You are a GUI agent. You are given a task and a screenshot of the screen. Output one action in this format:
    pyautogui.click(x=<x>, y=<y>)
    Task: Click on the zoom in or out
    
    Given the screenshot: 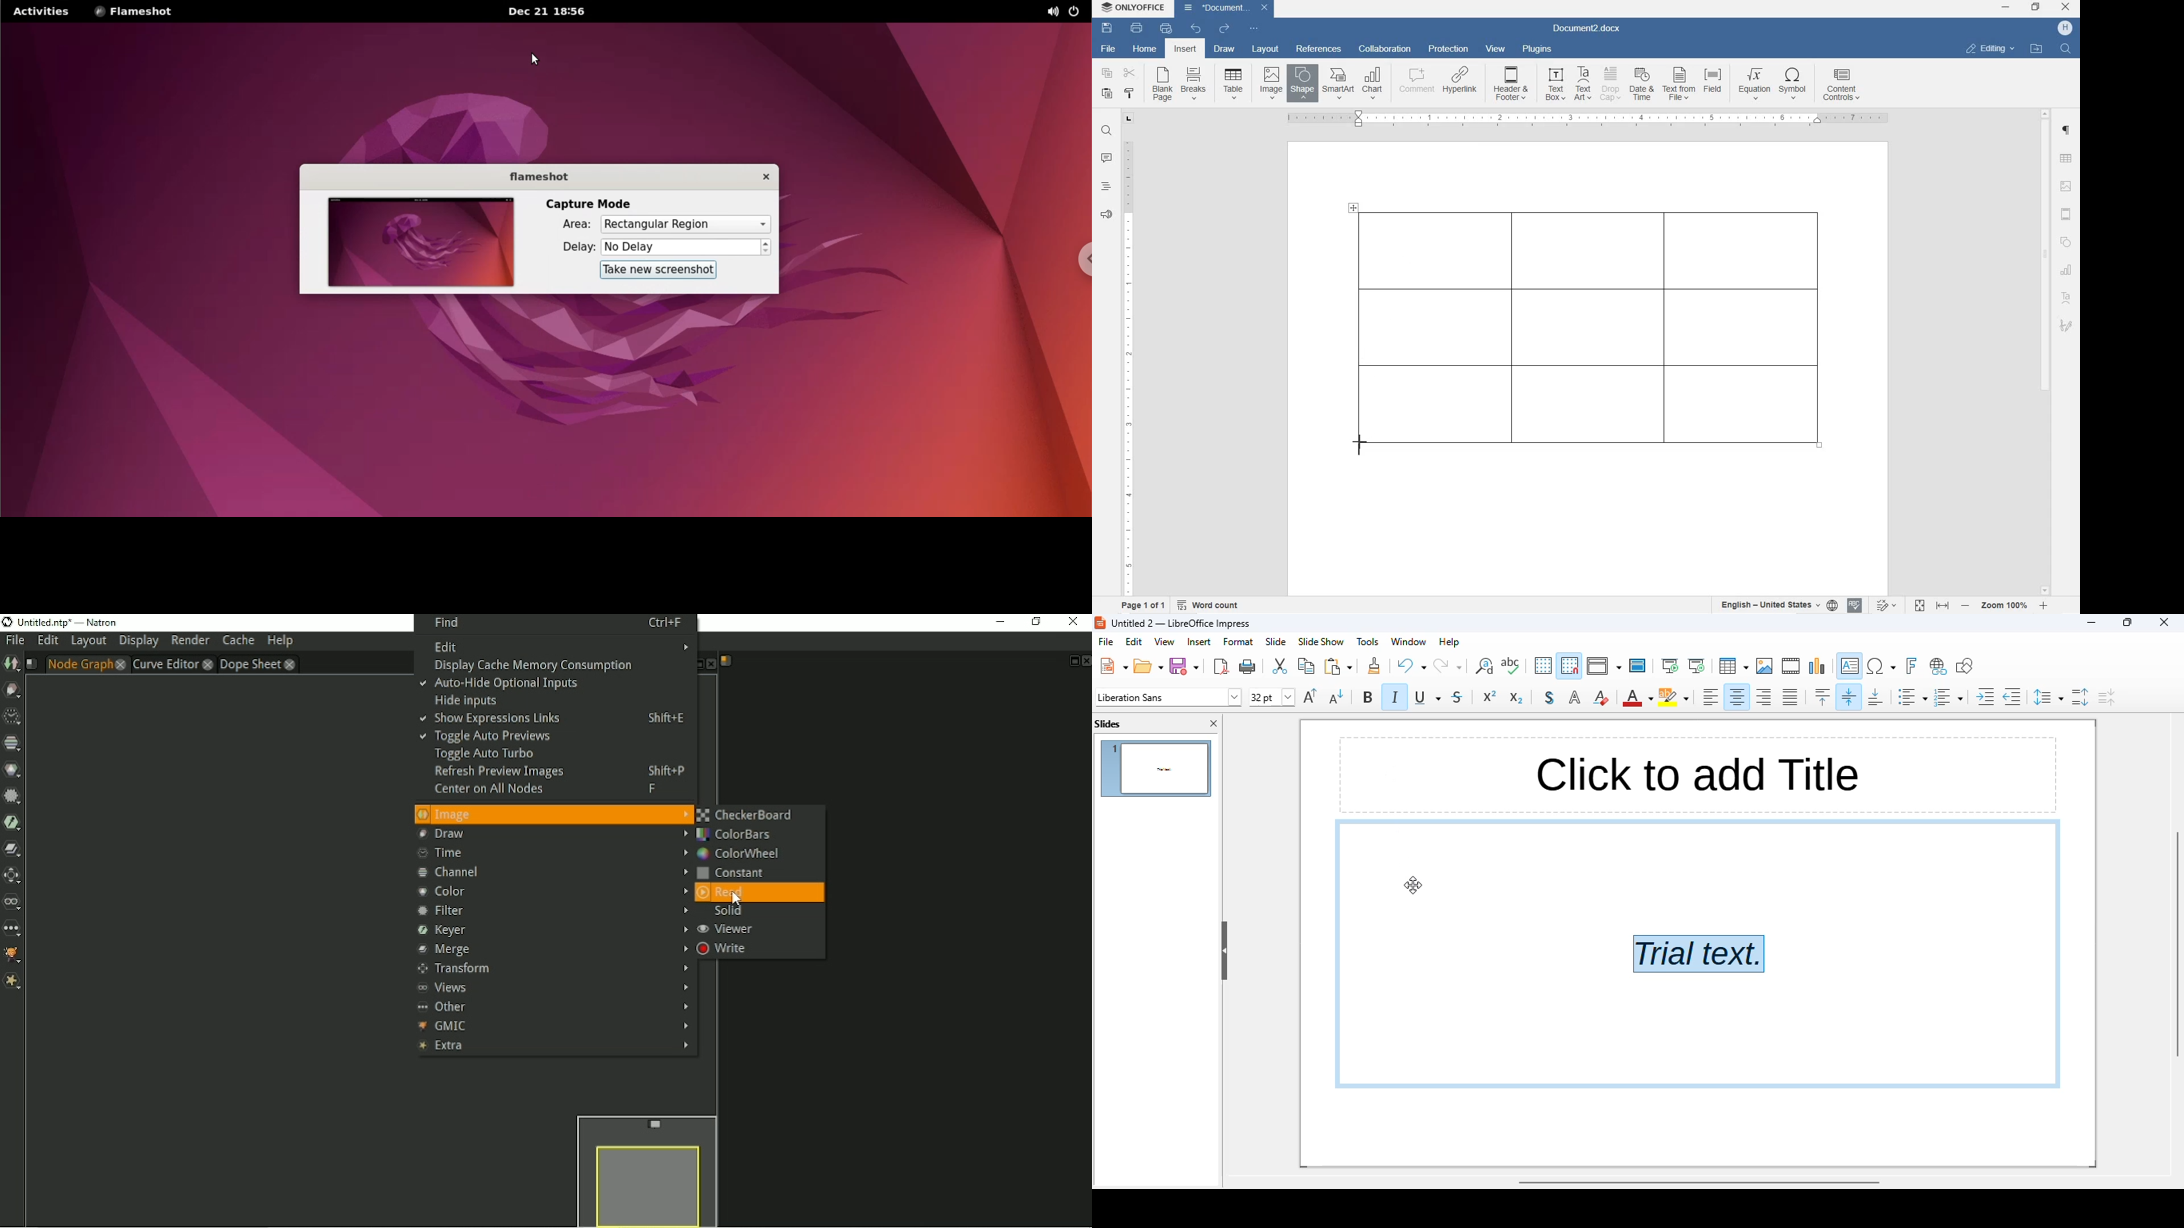 What is the action you would take?
    pyautogui.click(x=2005, y=605)
    